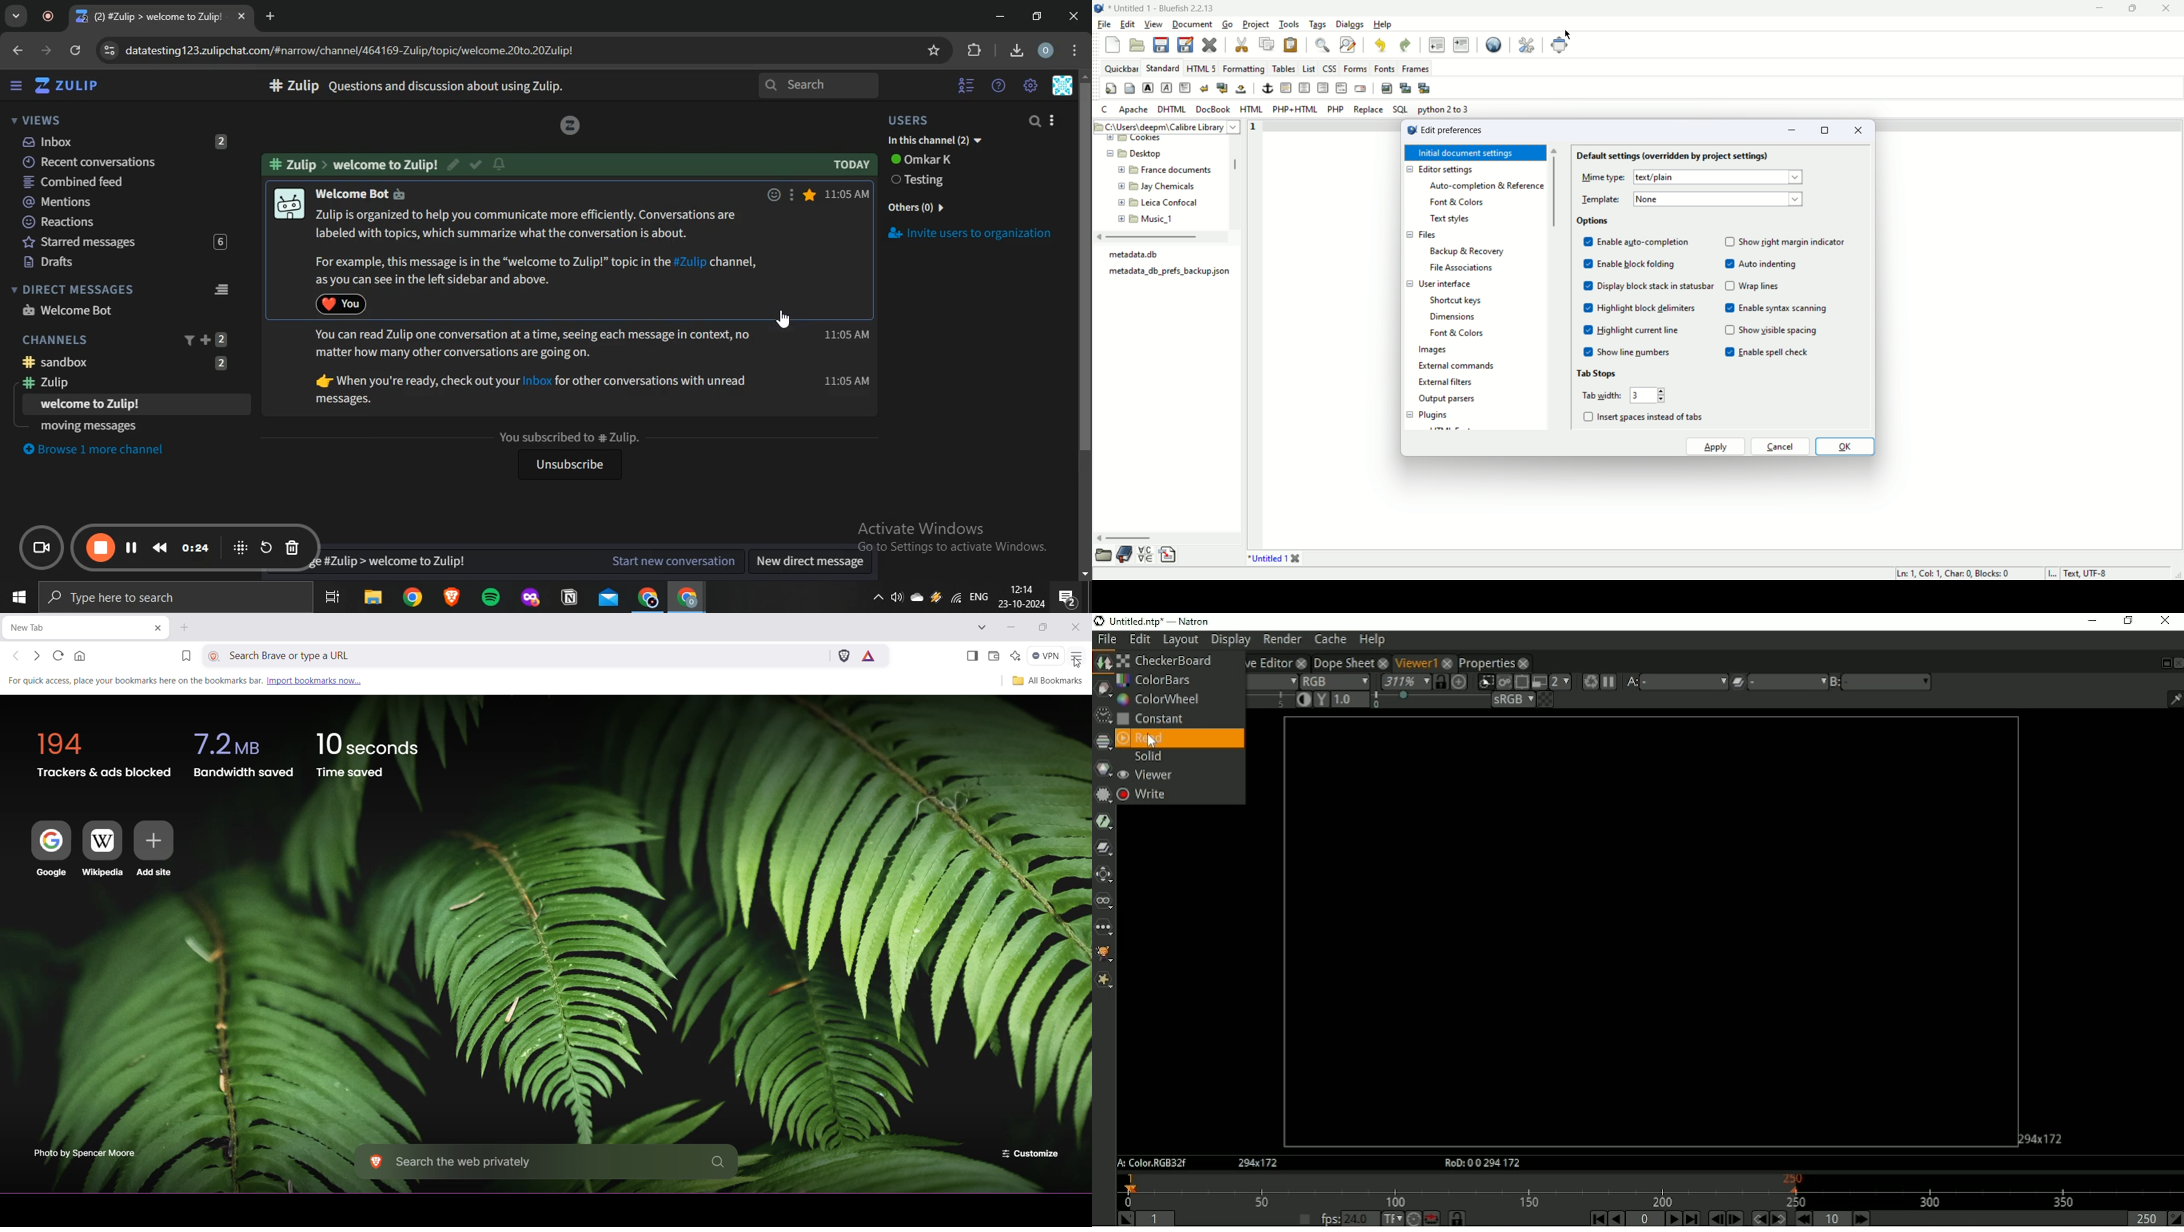  Describe the element at coordinates (1822, 130) in the screenshot. I see `maximize` at that location.